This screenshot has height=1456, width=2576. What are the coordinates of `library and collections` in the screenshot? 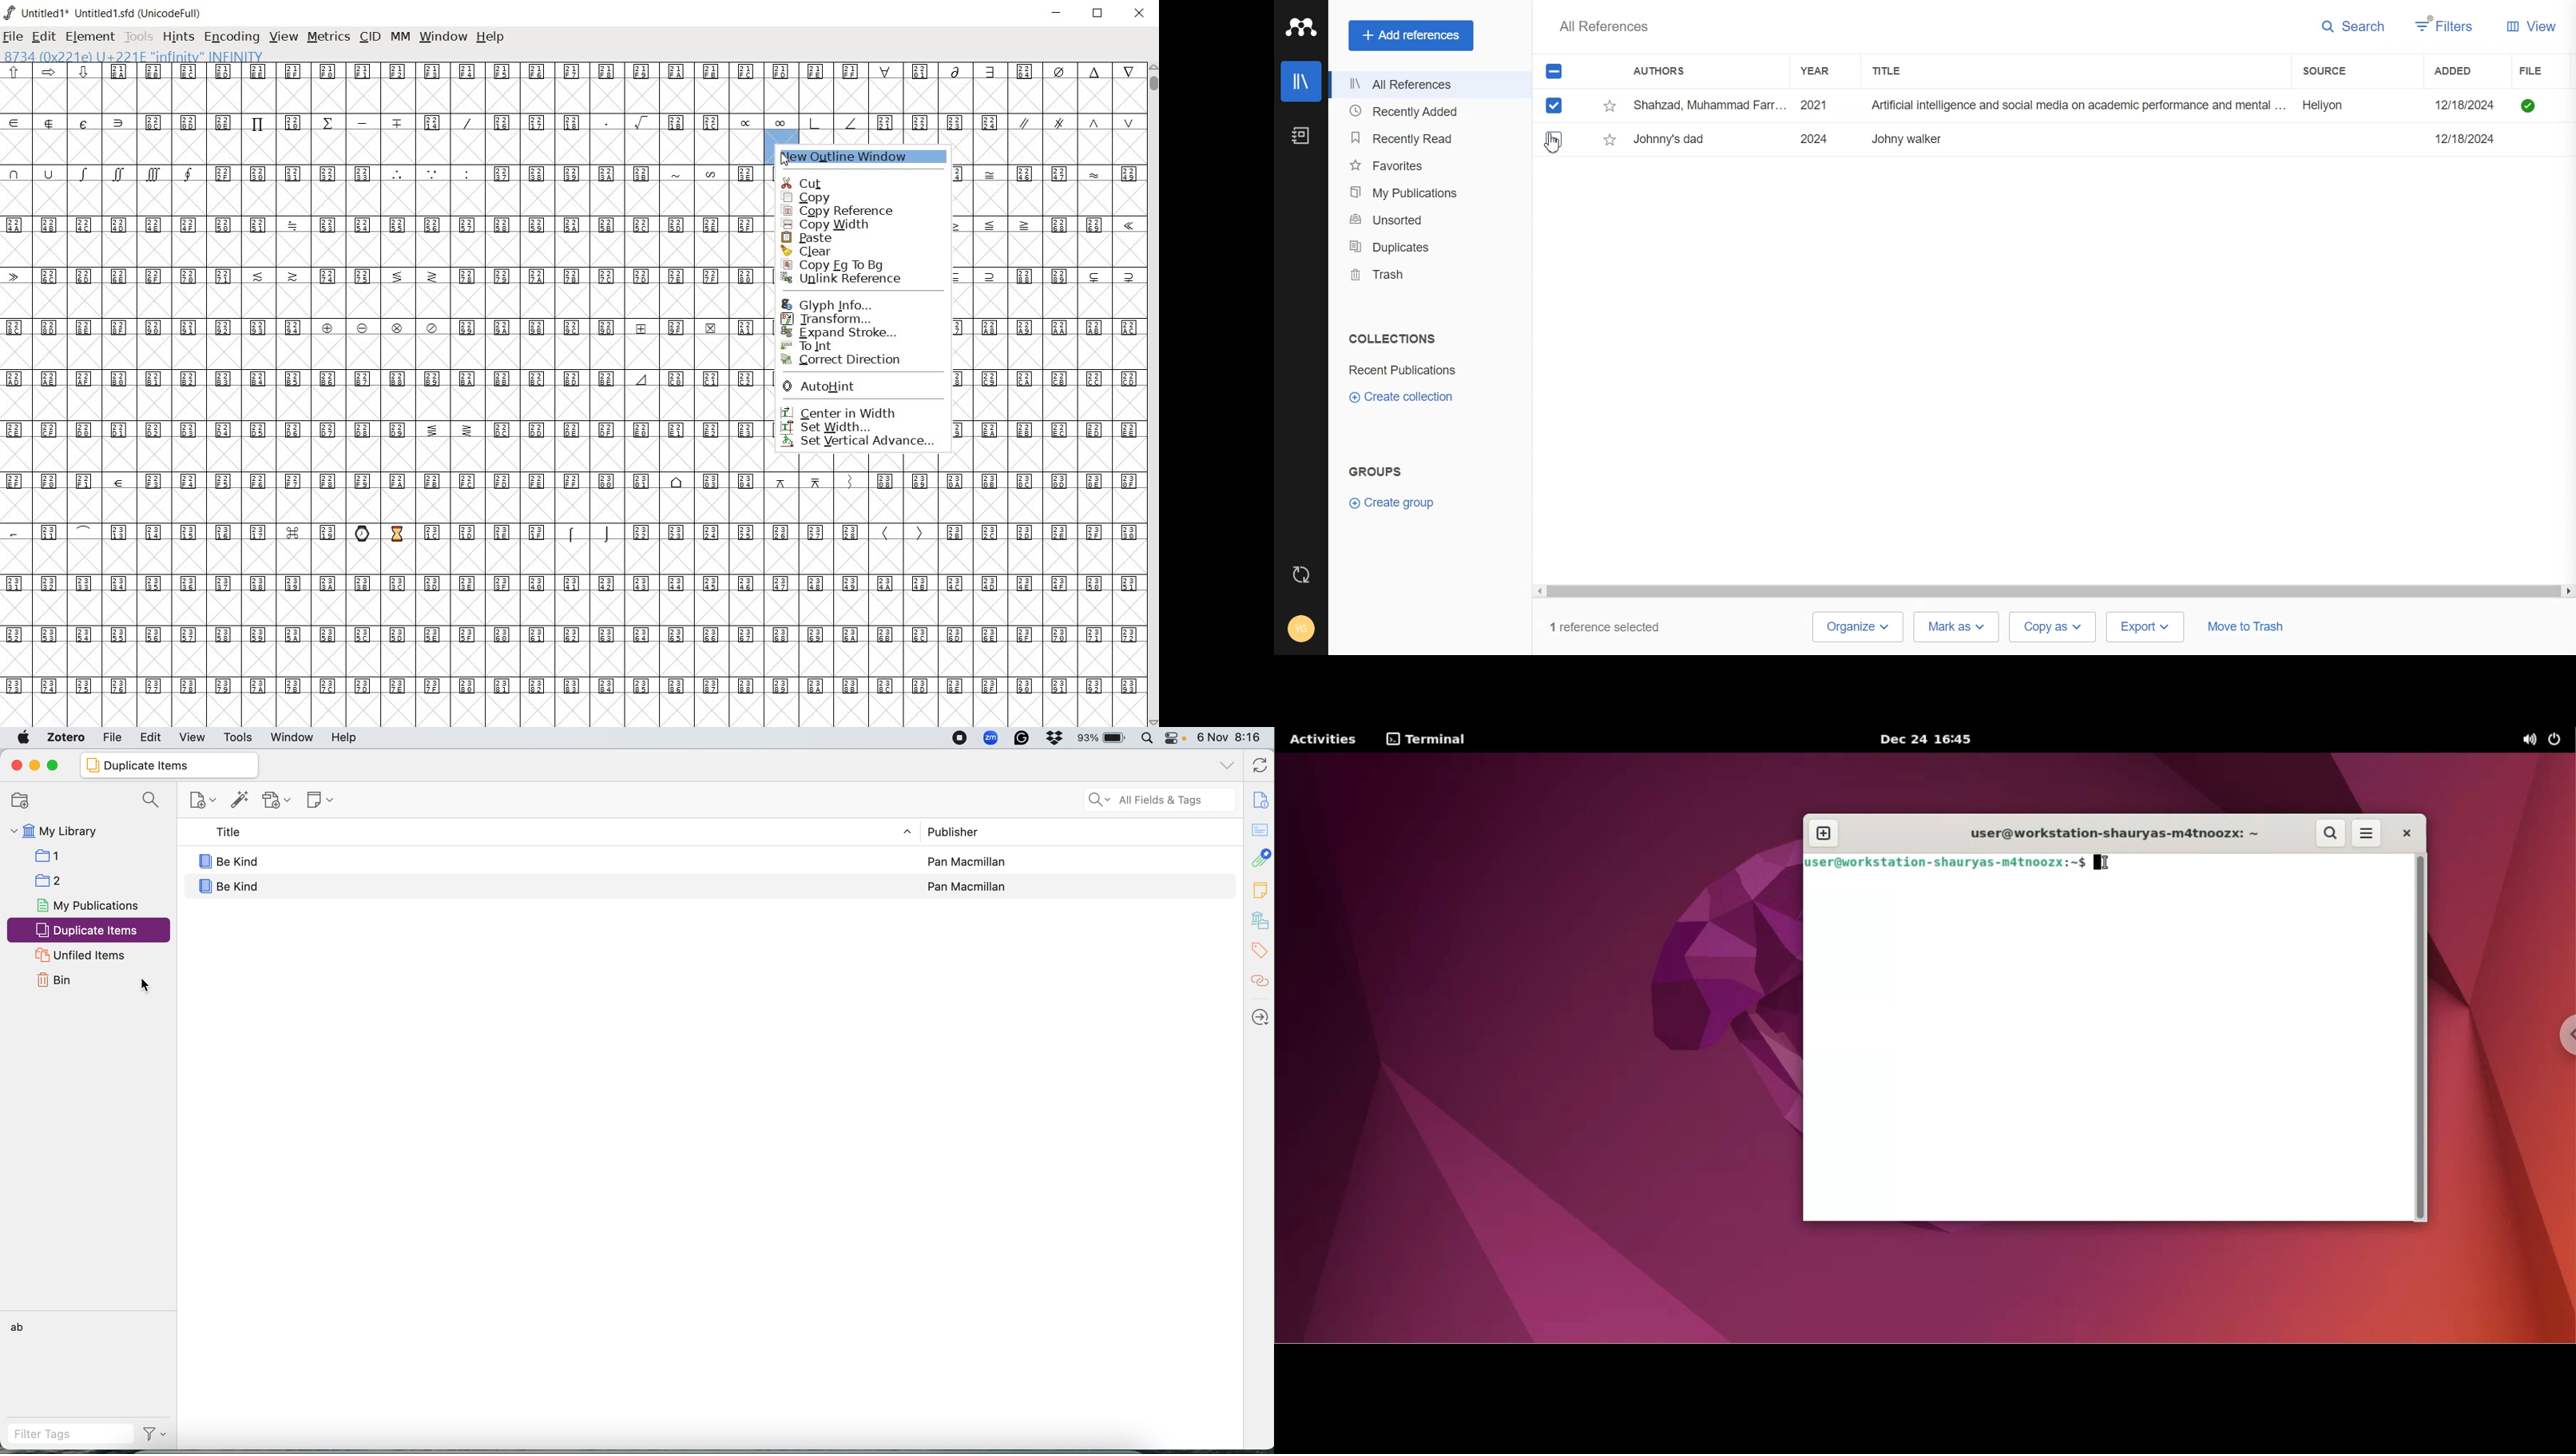 It's located at (1260, 921).